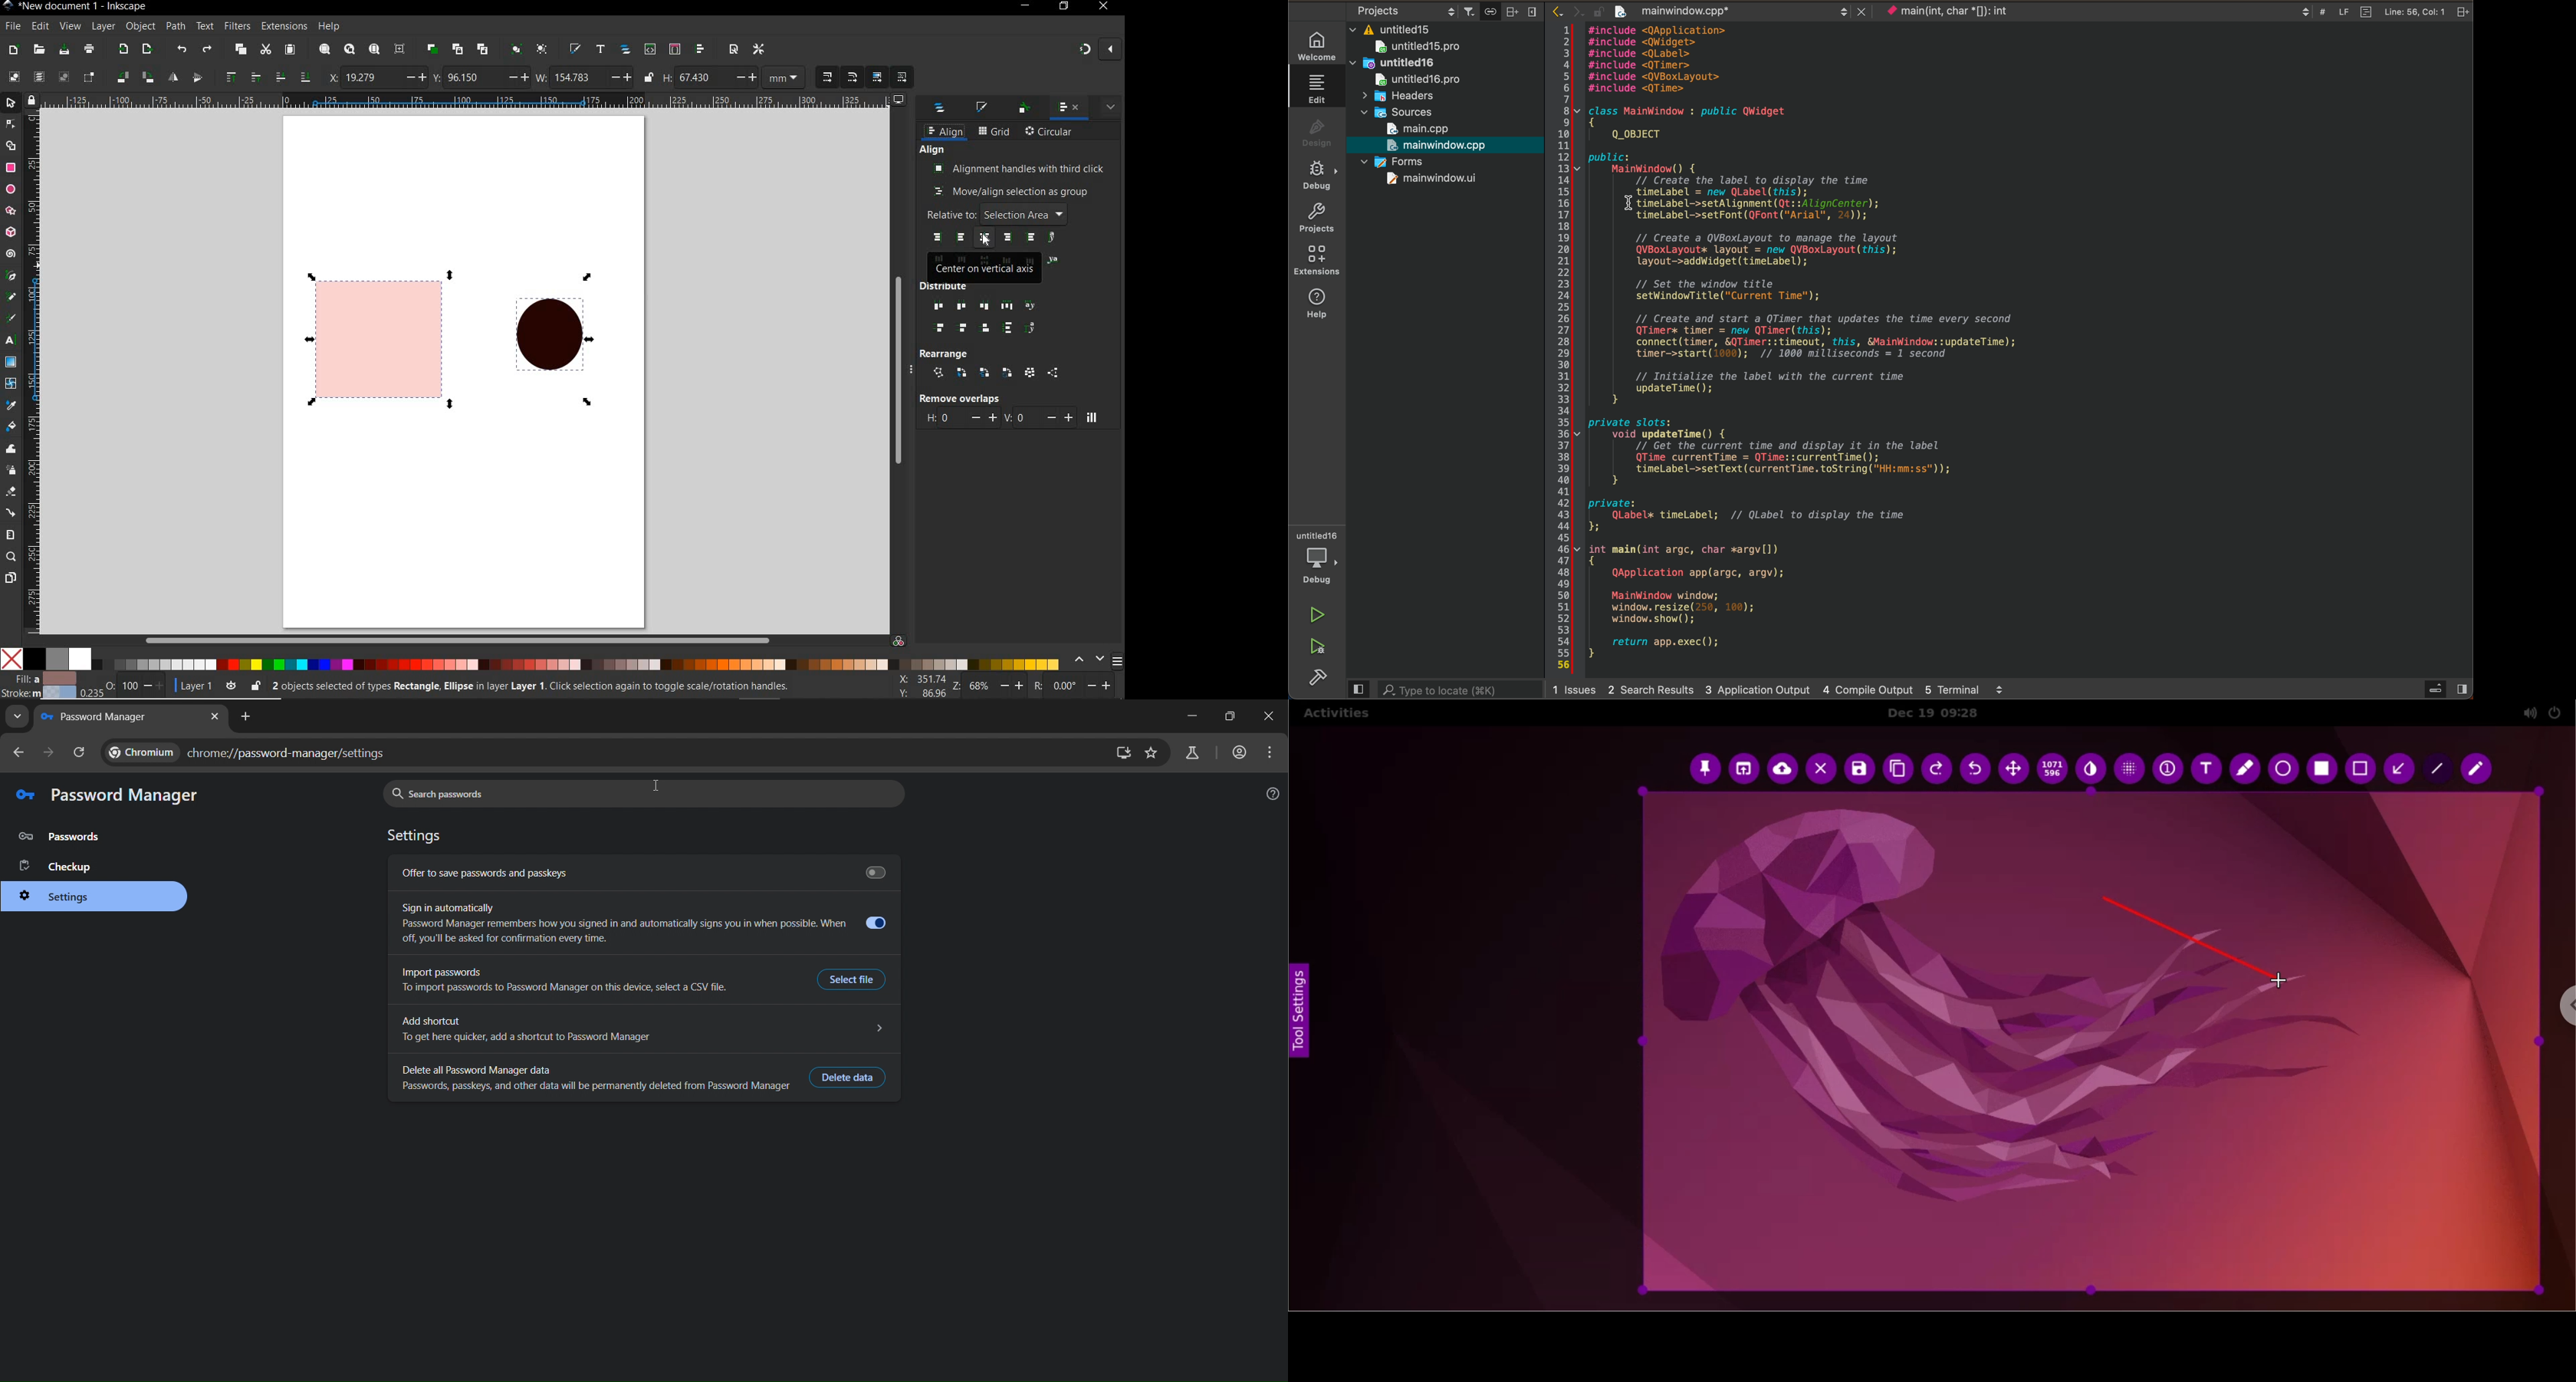 The width and height of the screenshot is (2576, 1400). Describe the element at coordinates (1435, 164) in the screenshot. I see `forms` at that location.